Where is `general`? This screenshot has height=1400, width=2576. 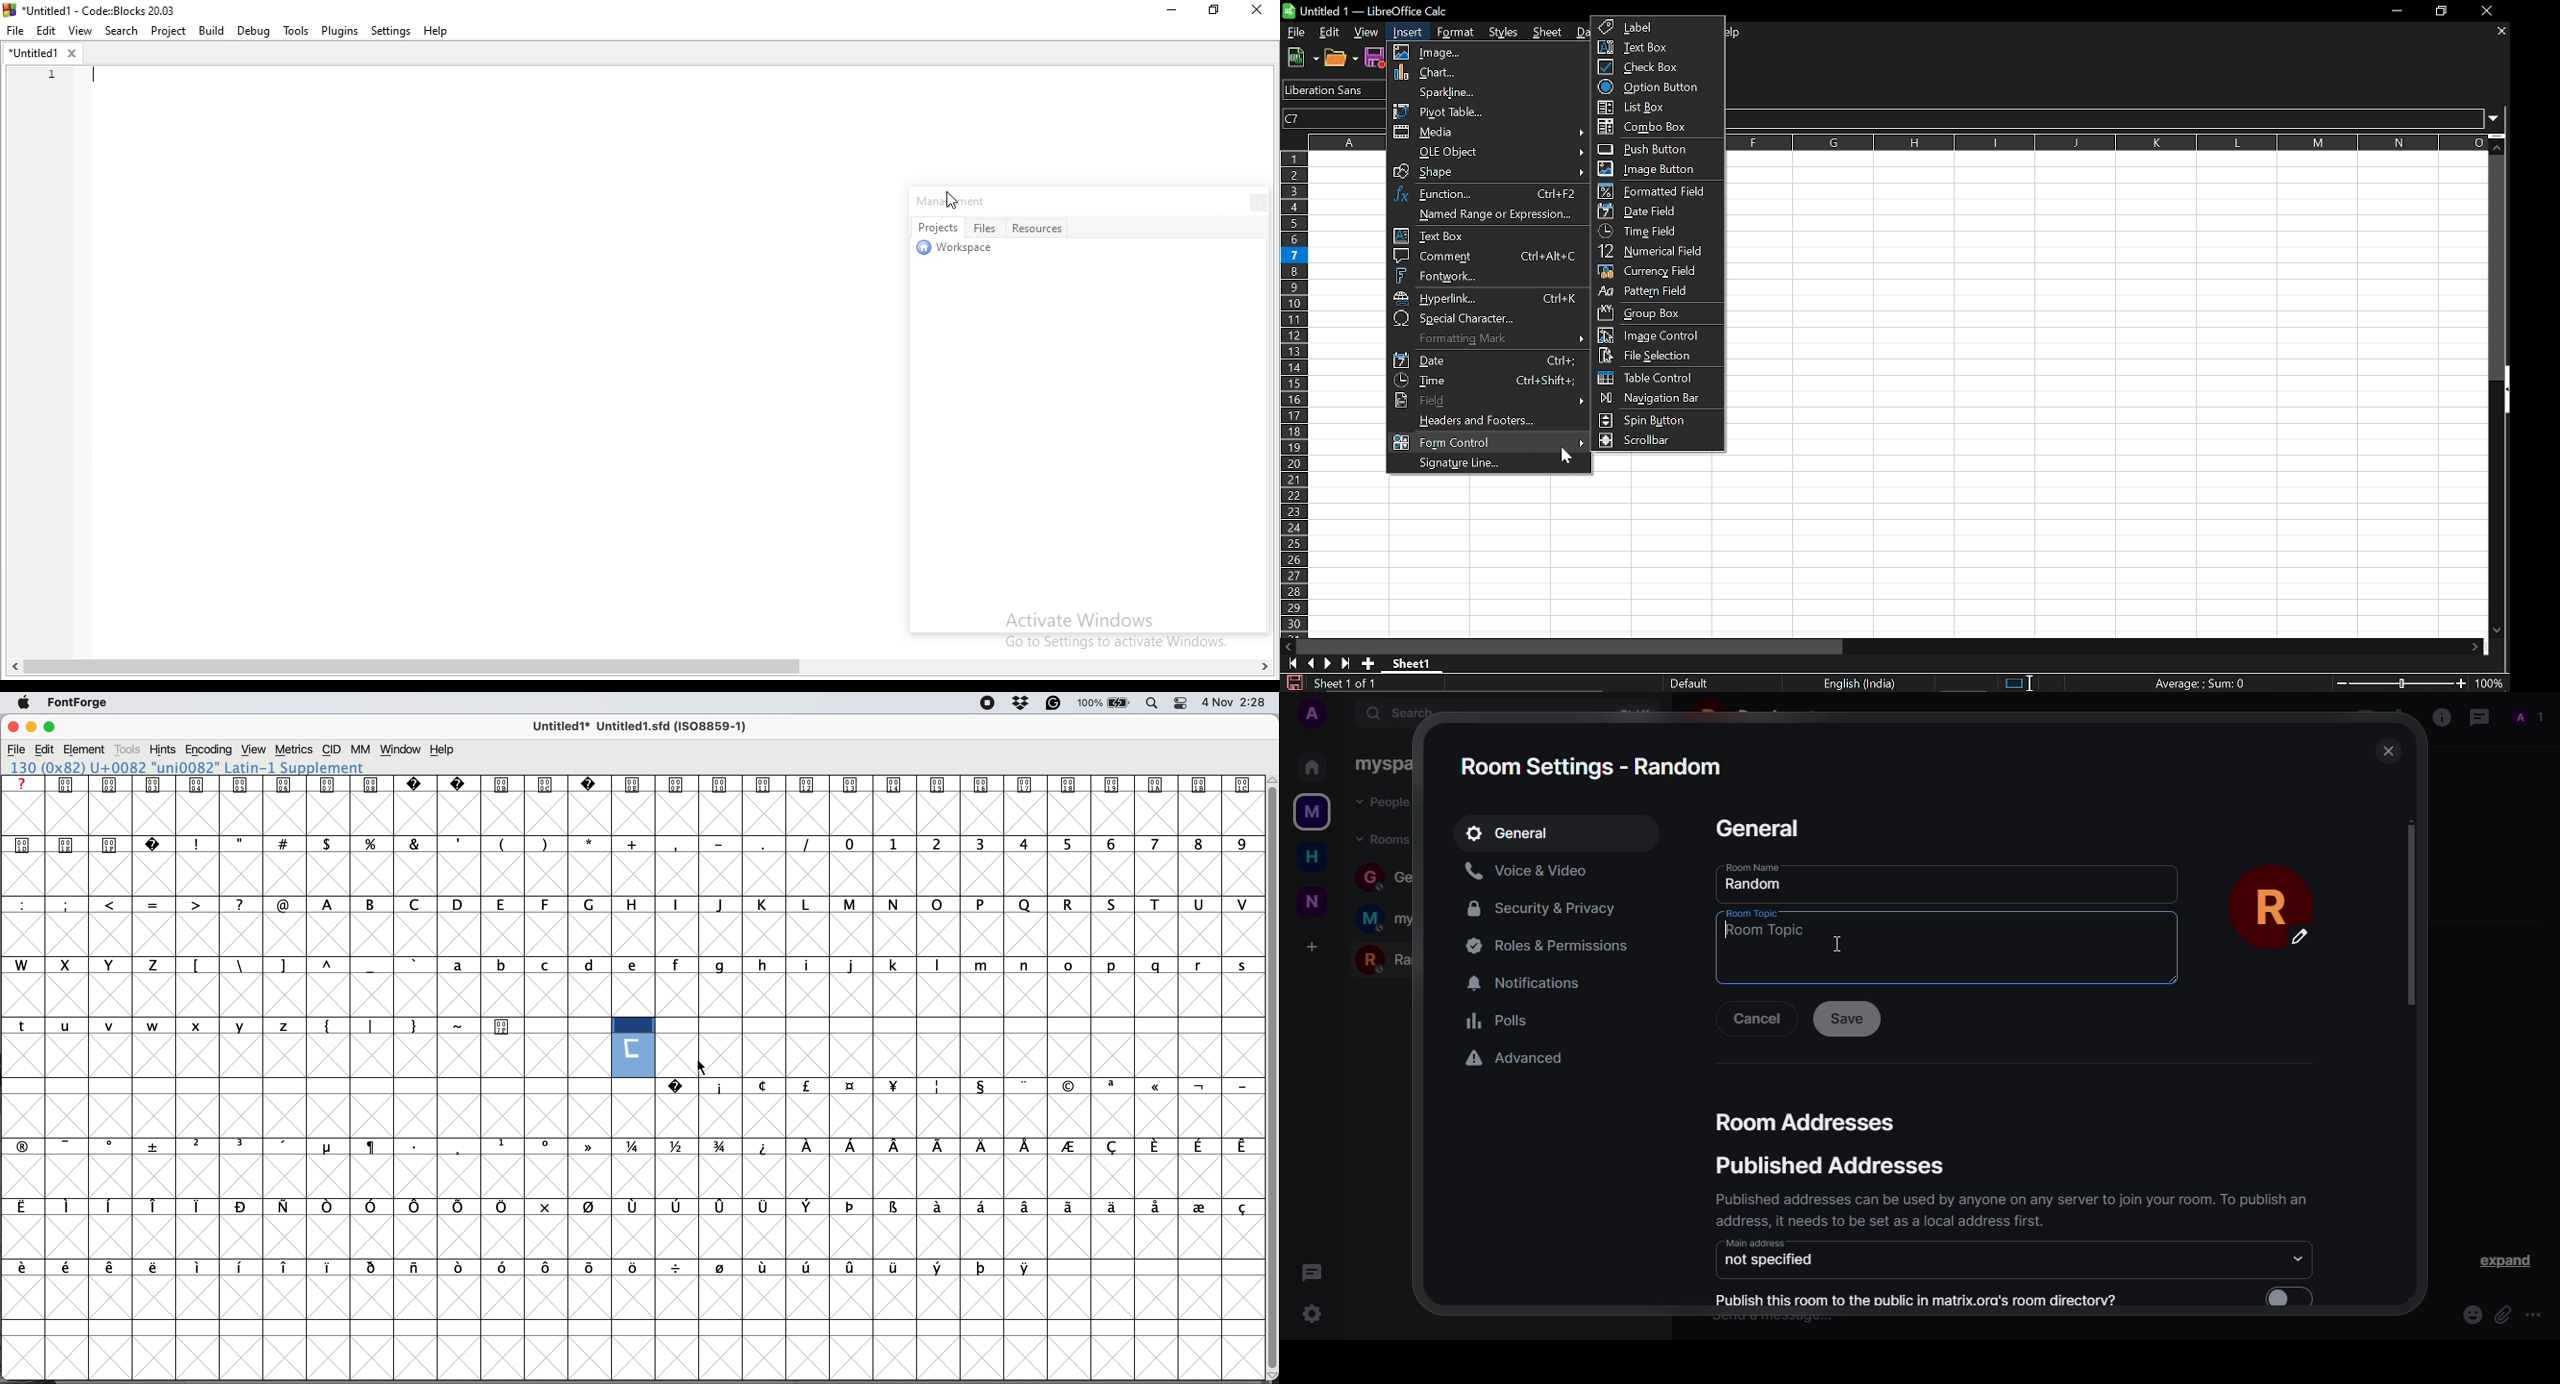 general is located at coordinates (1380, 876).